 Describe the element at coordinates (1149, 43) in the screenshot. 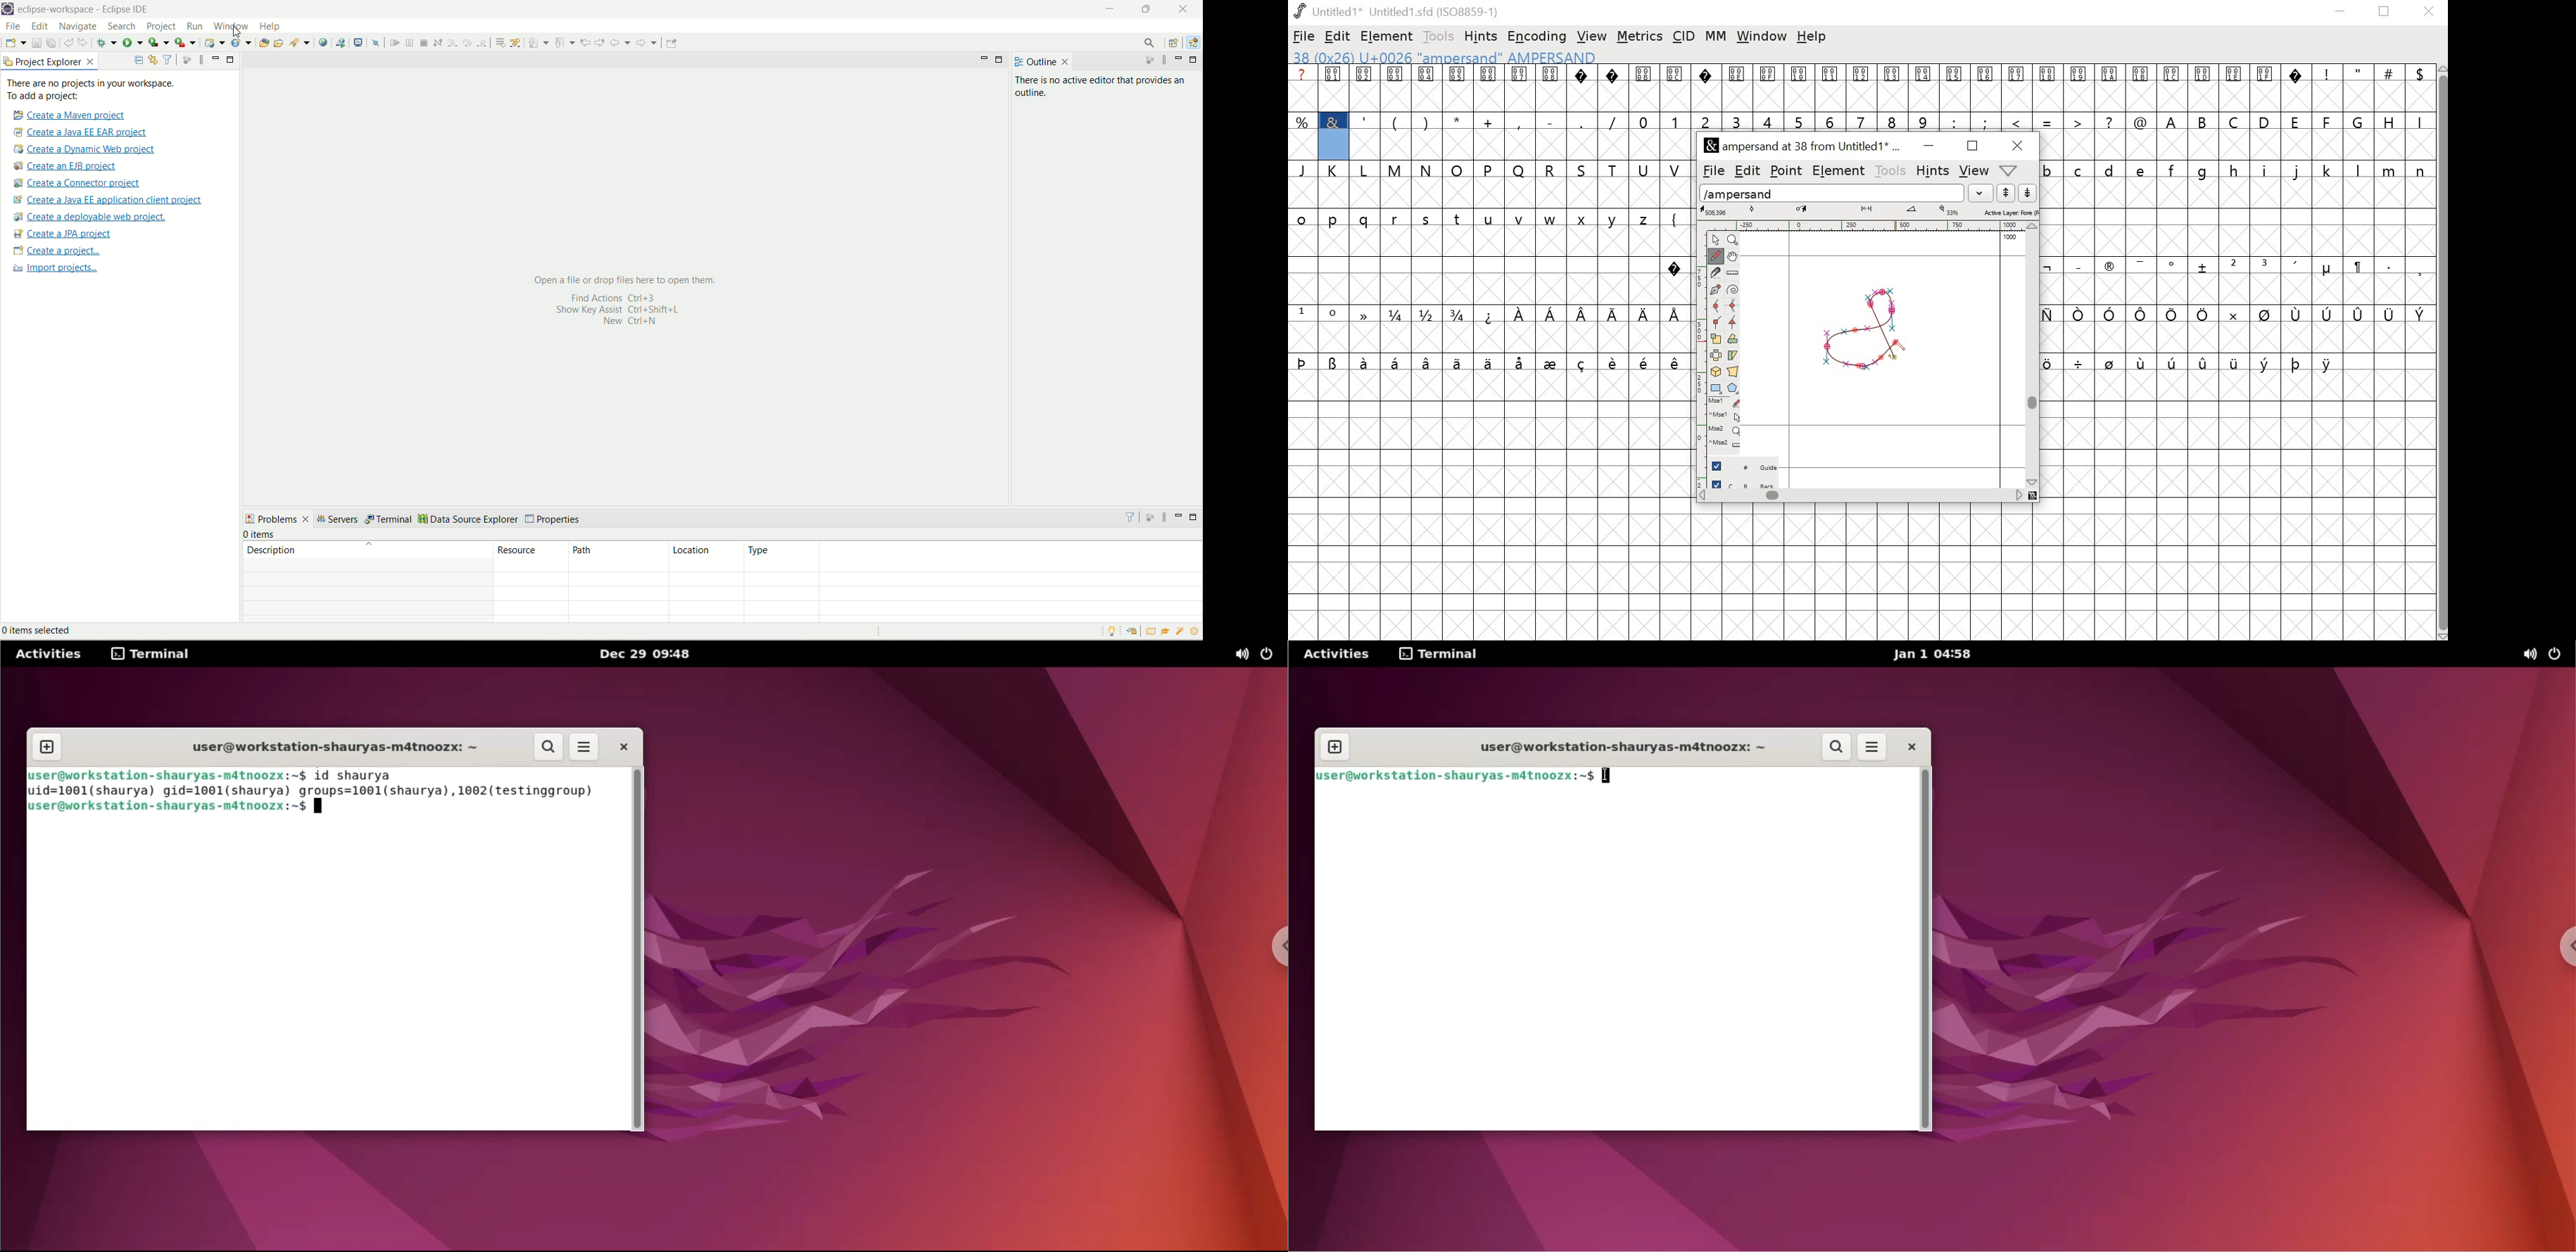

I see `access commands and other items` at that location.